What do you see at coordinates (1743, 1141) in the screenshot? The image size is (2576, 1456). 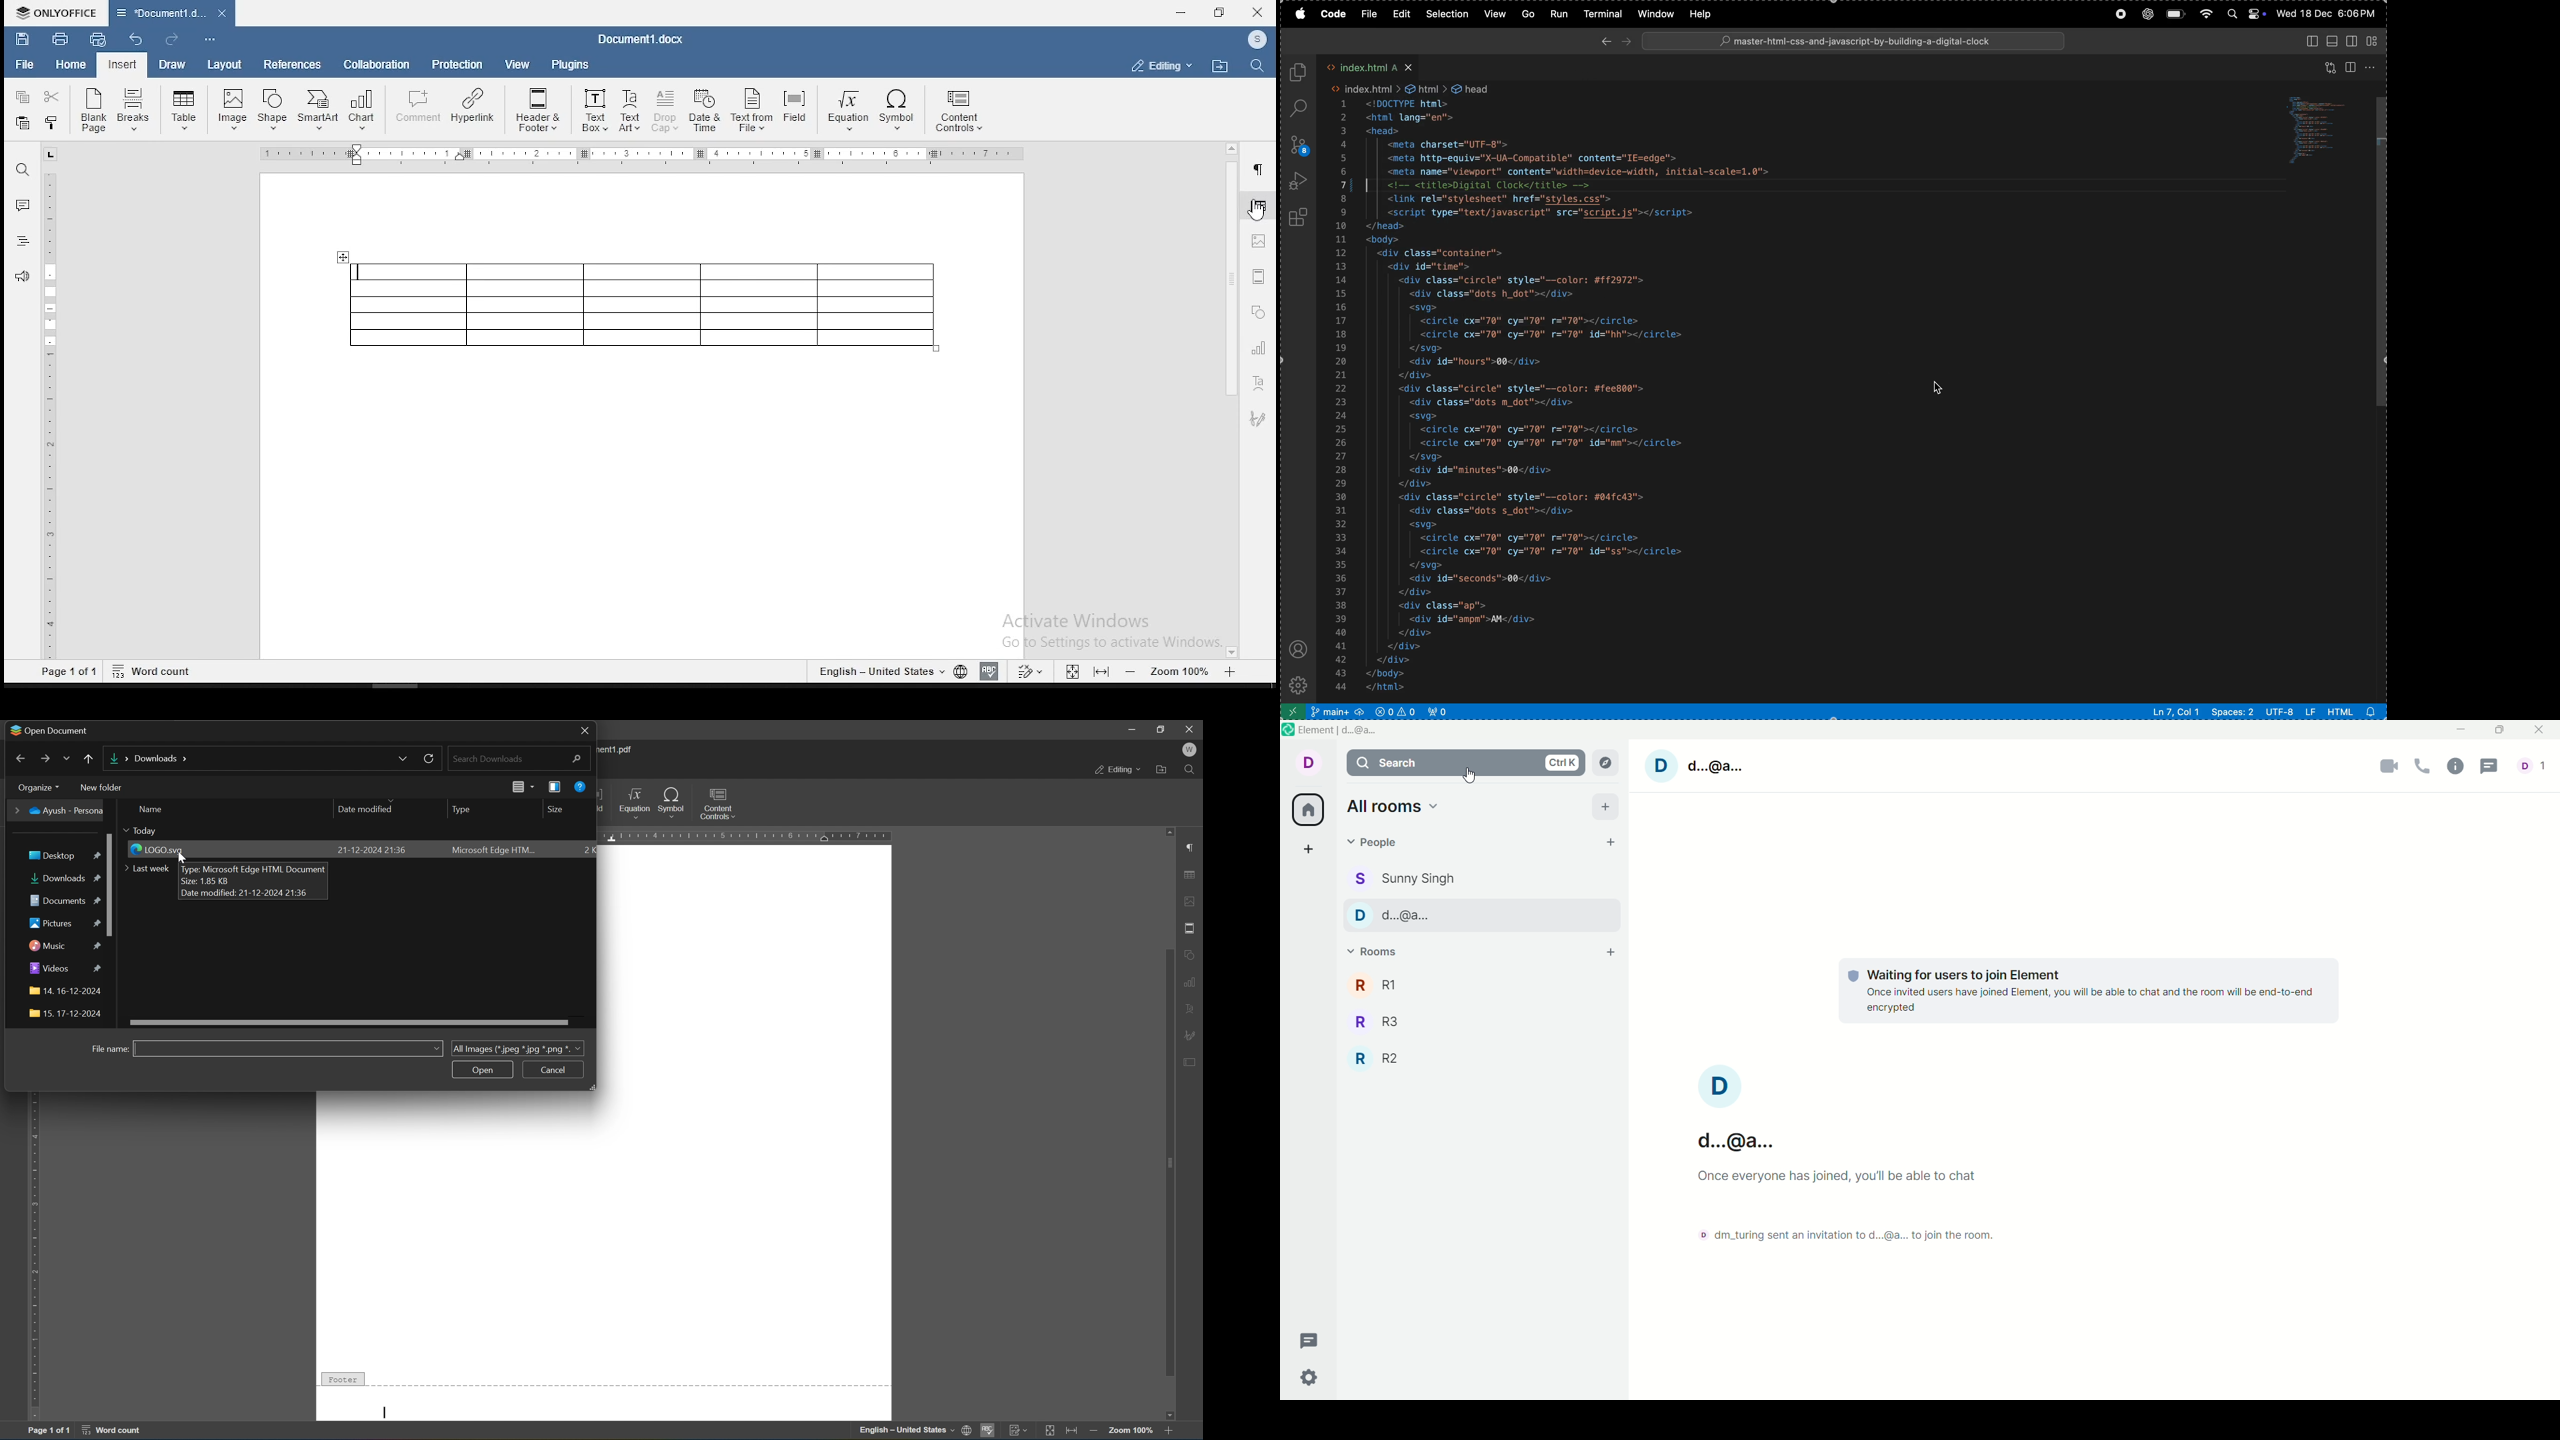 I see `Username` at bounding box center [1743, 1141].